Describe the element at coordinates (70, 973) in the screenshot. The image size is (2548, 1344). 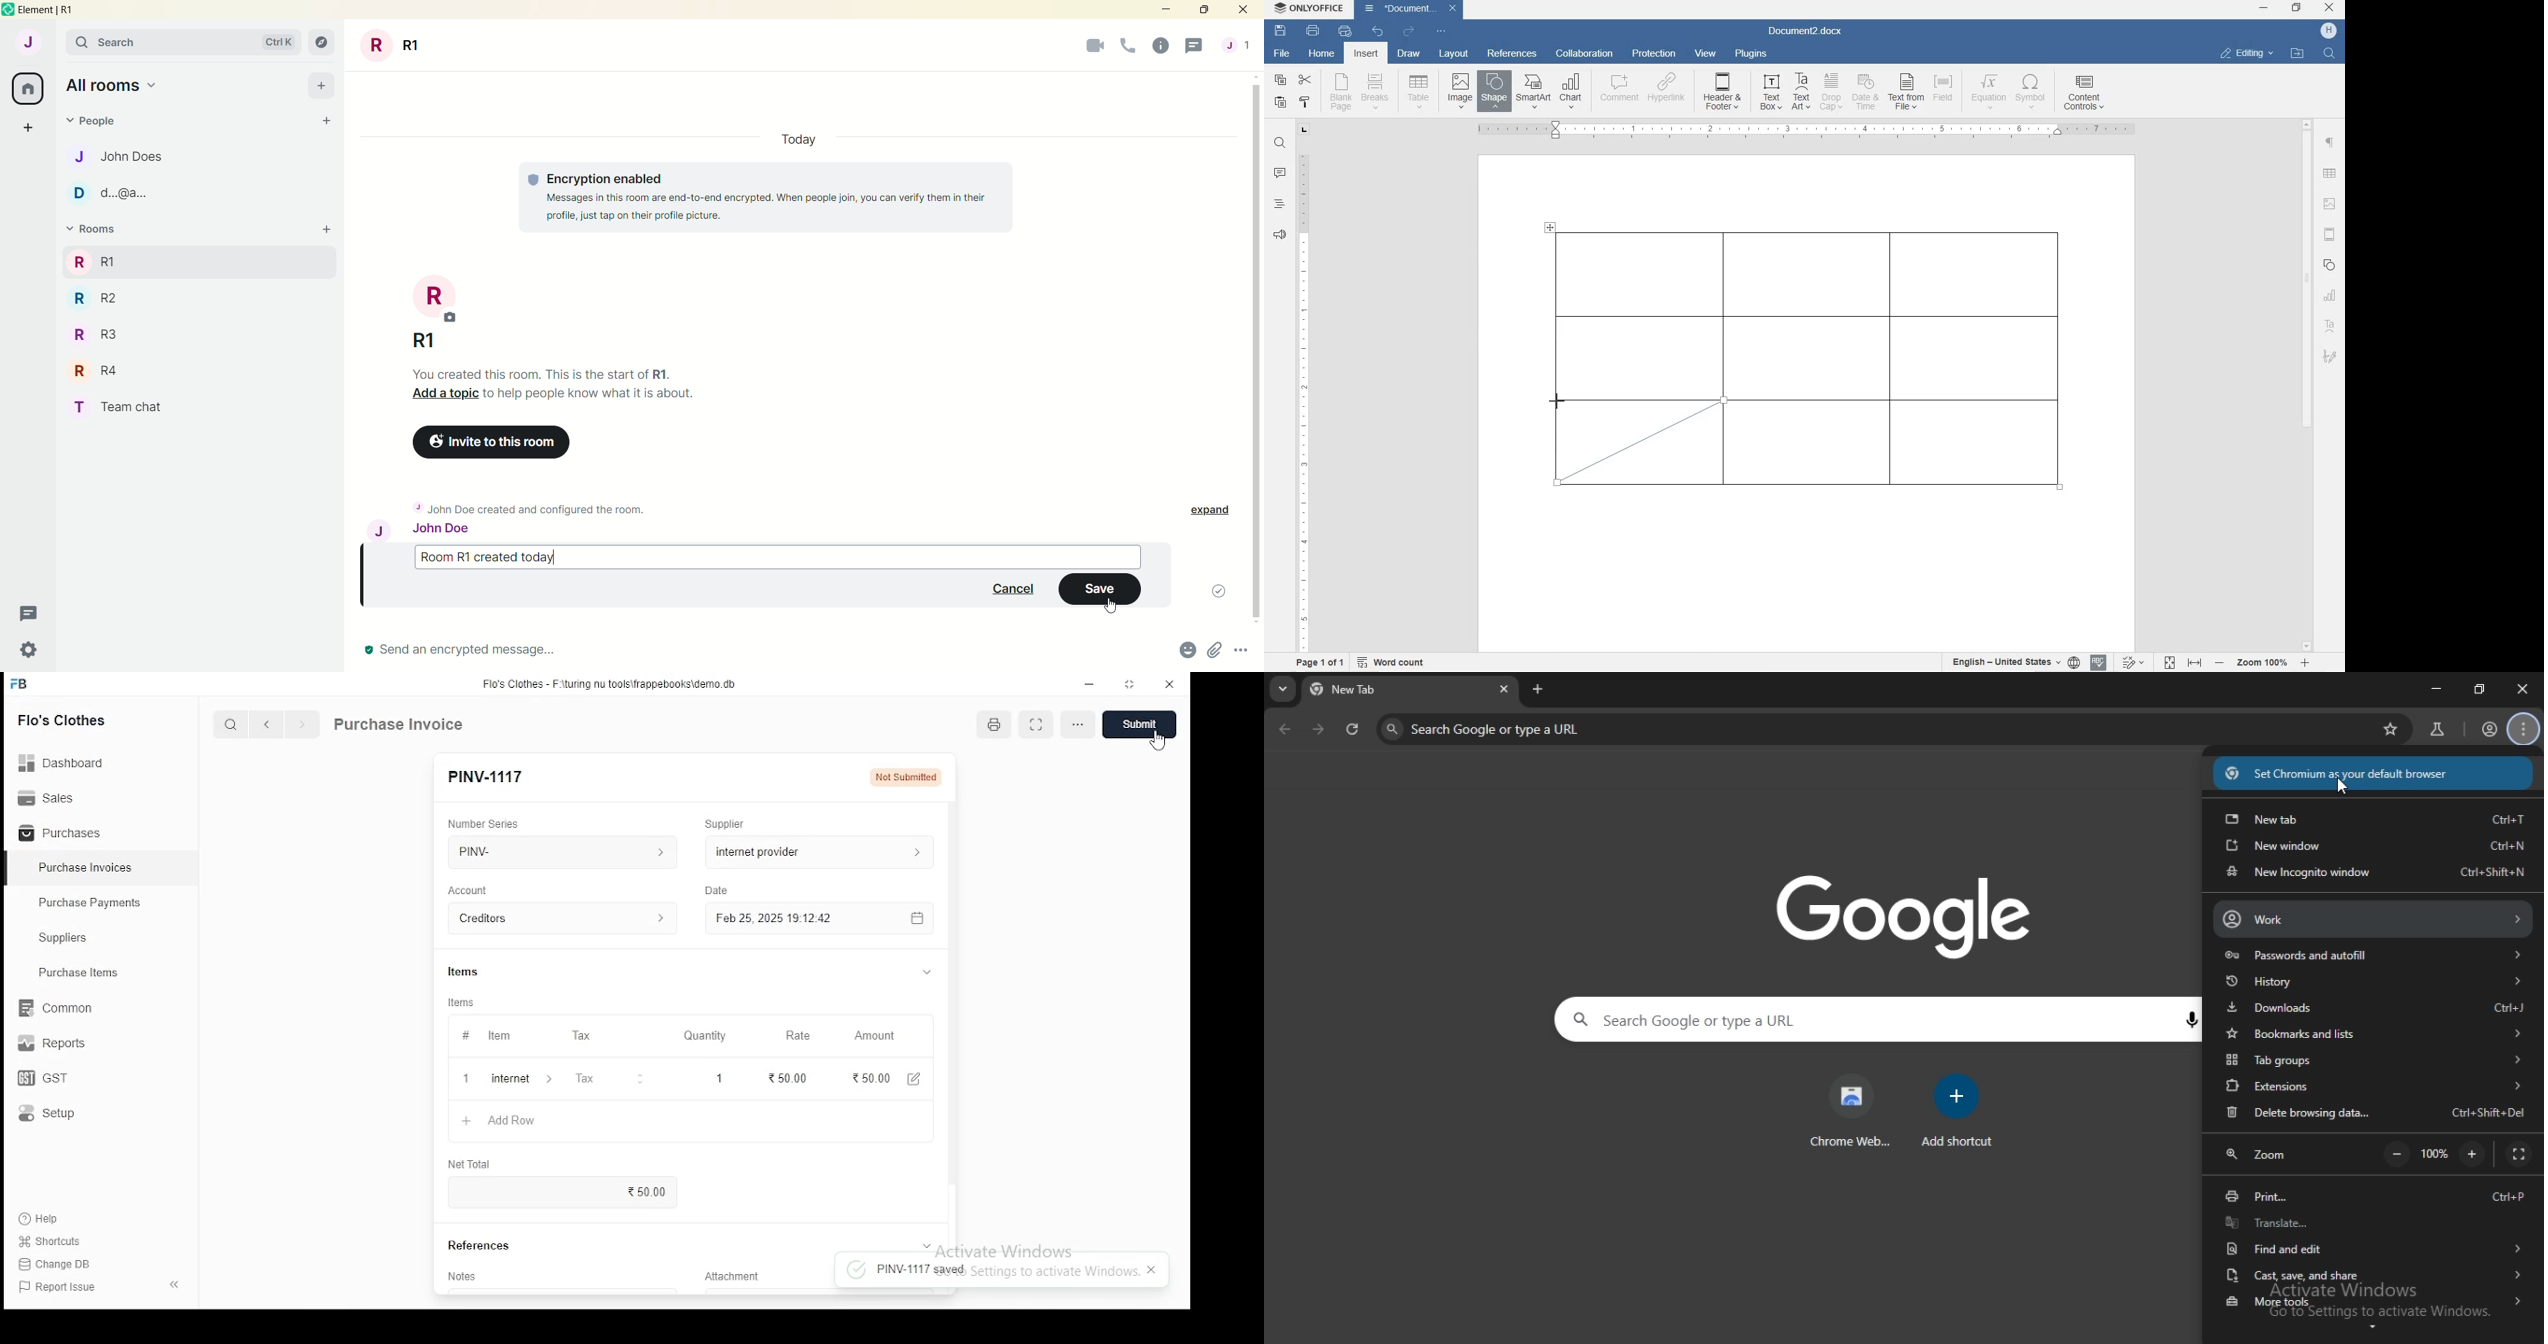
I see `Purchase ltems` at that location.